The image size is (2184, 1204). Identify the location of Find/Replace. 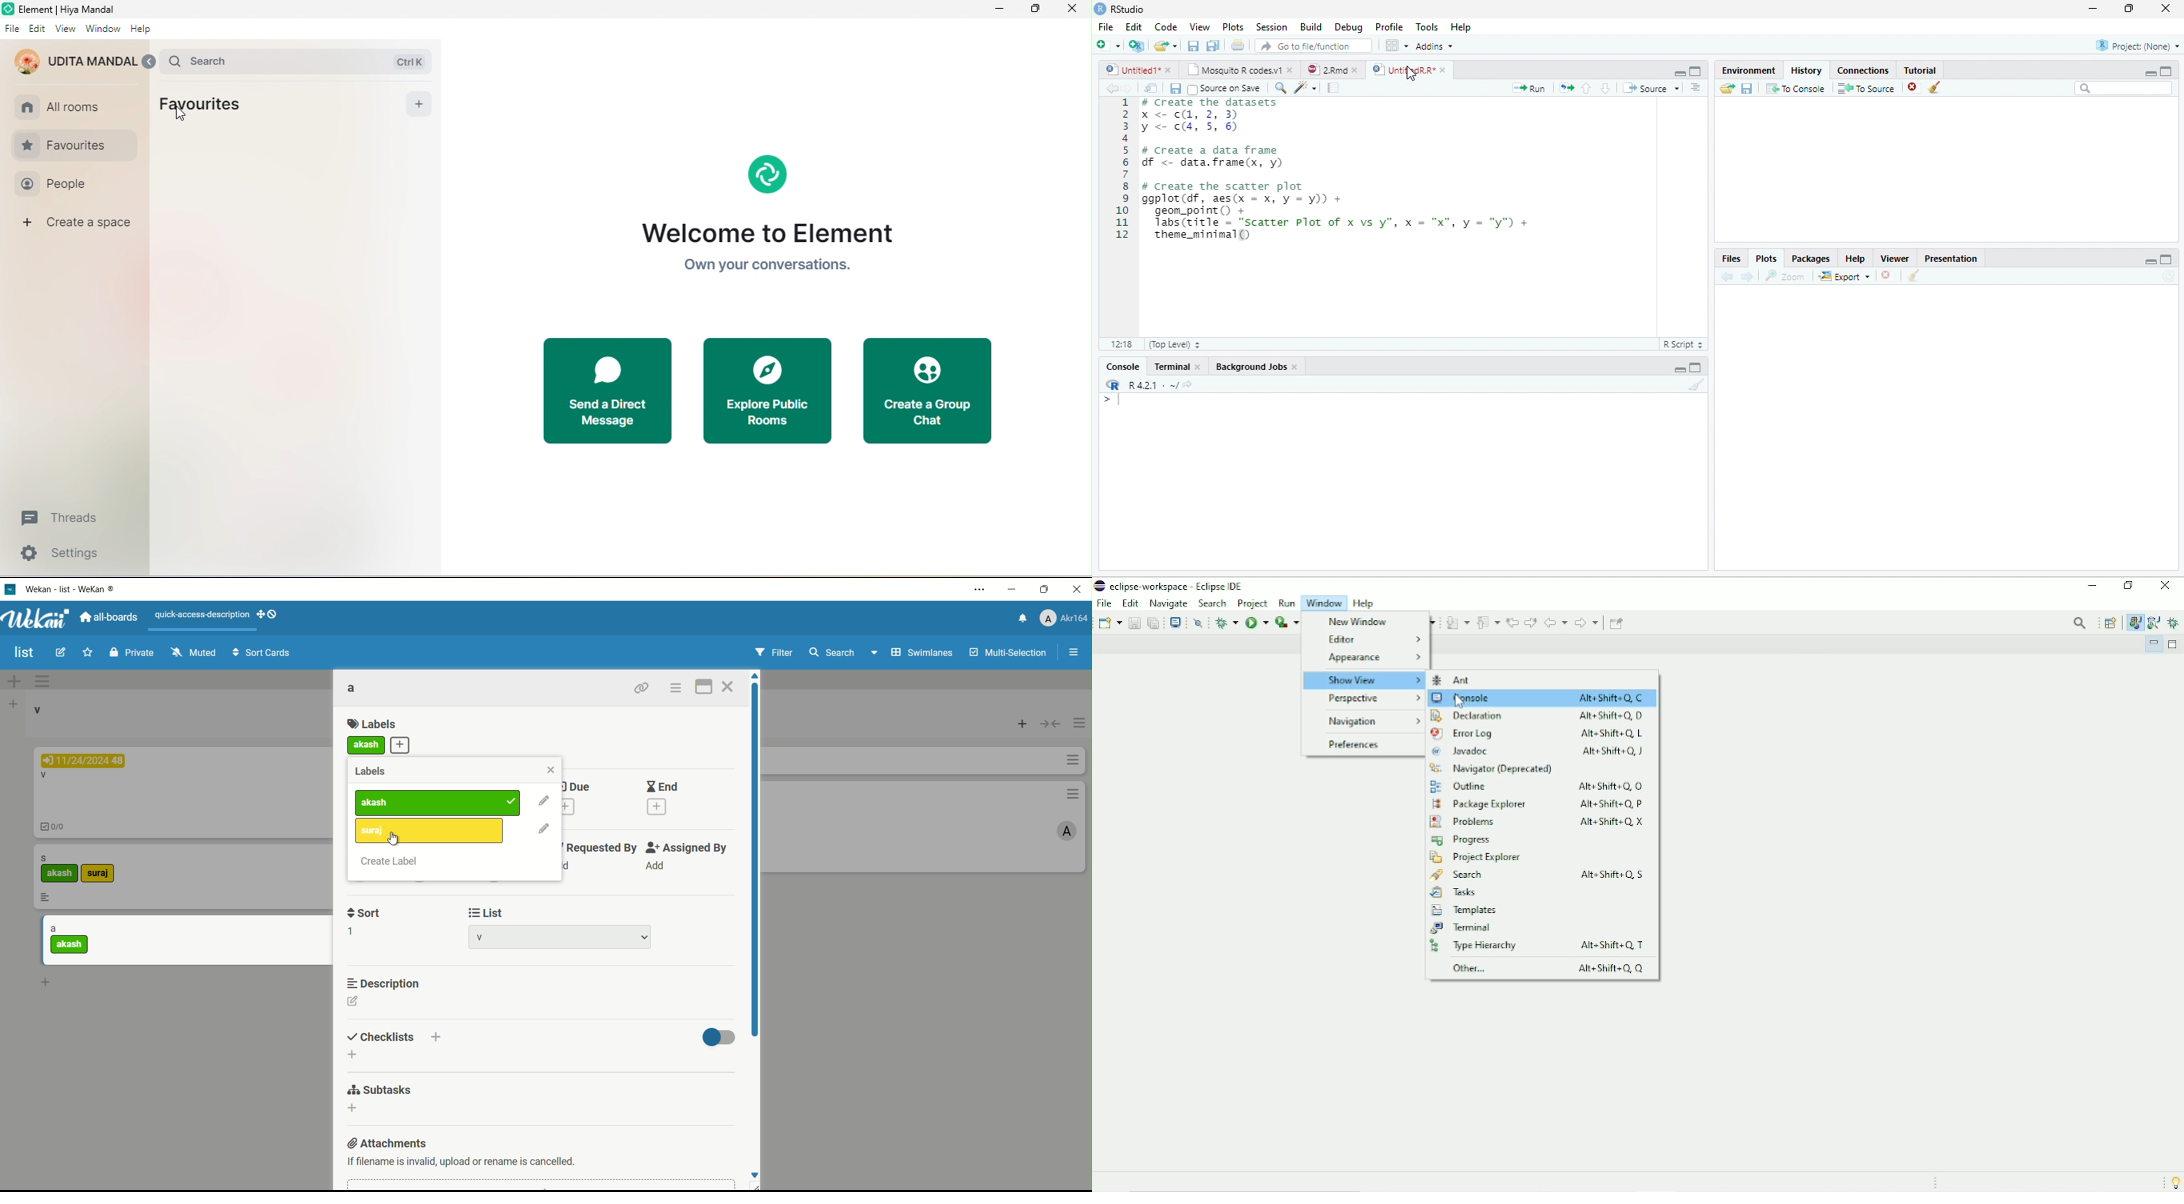
(1282, 89).